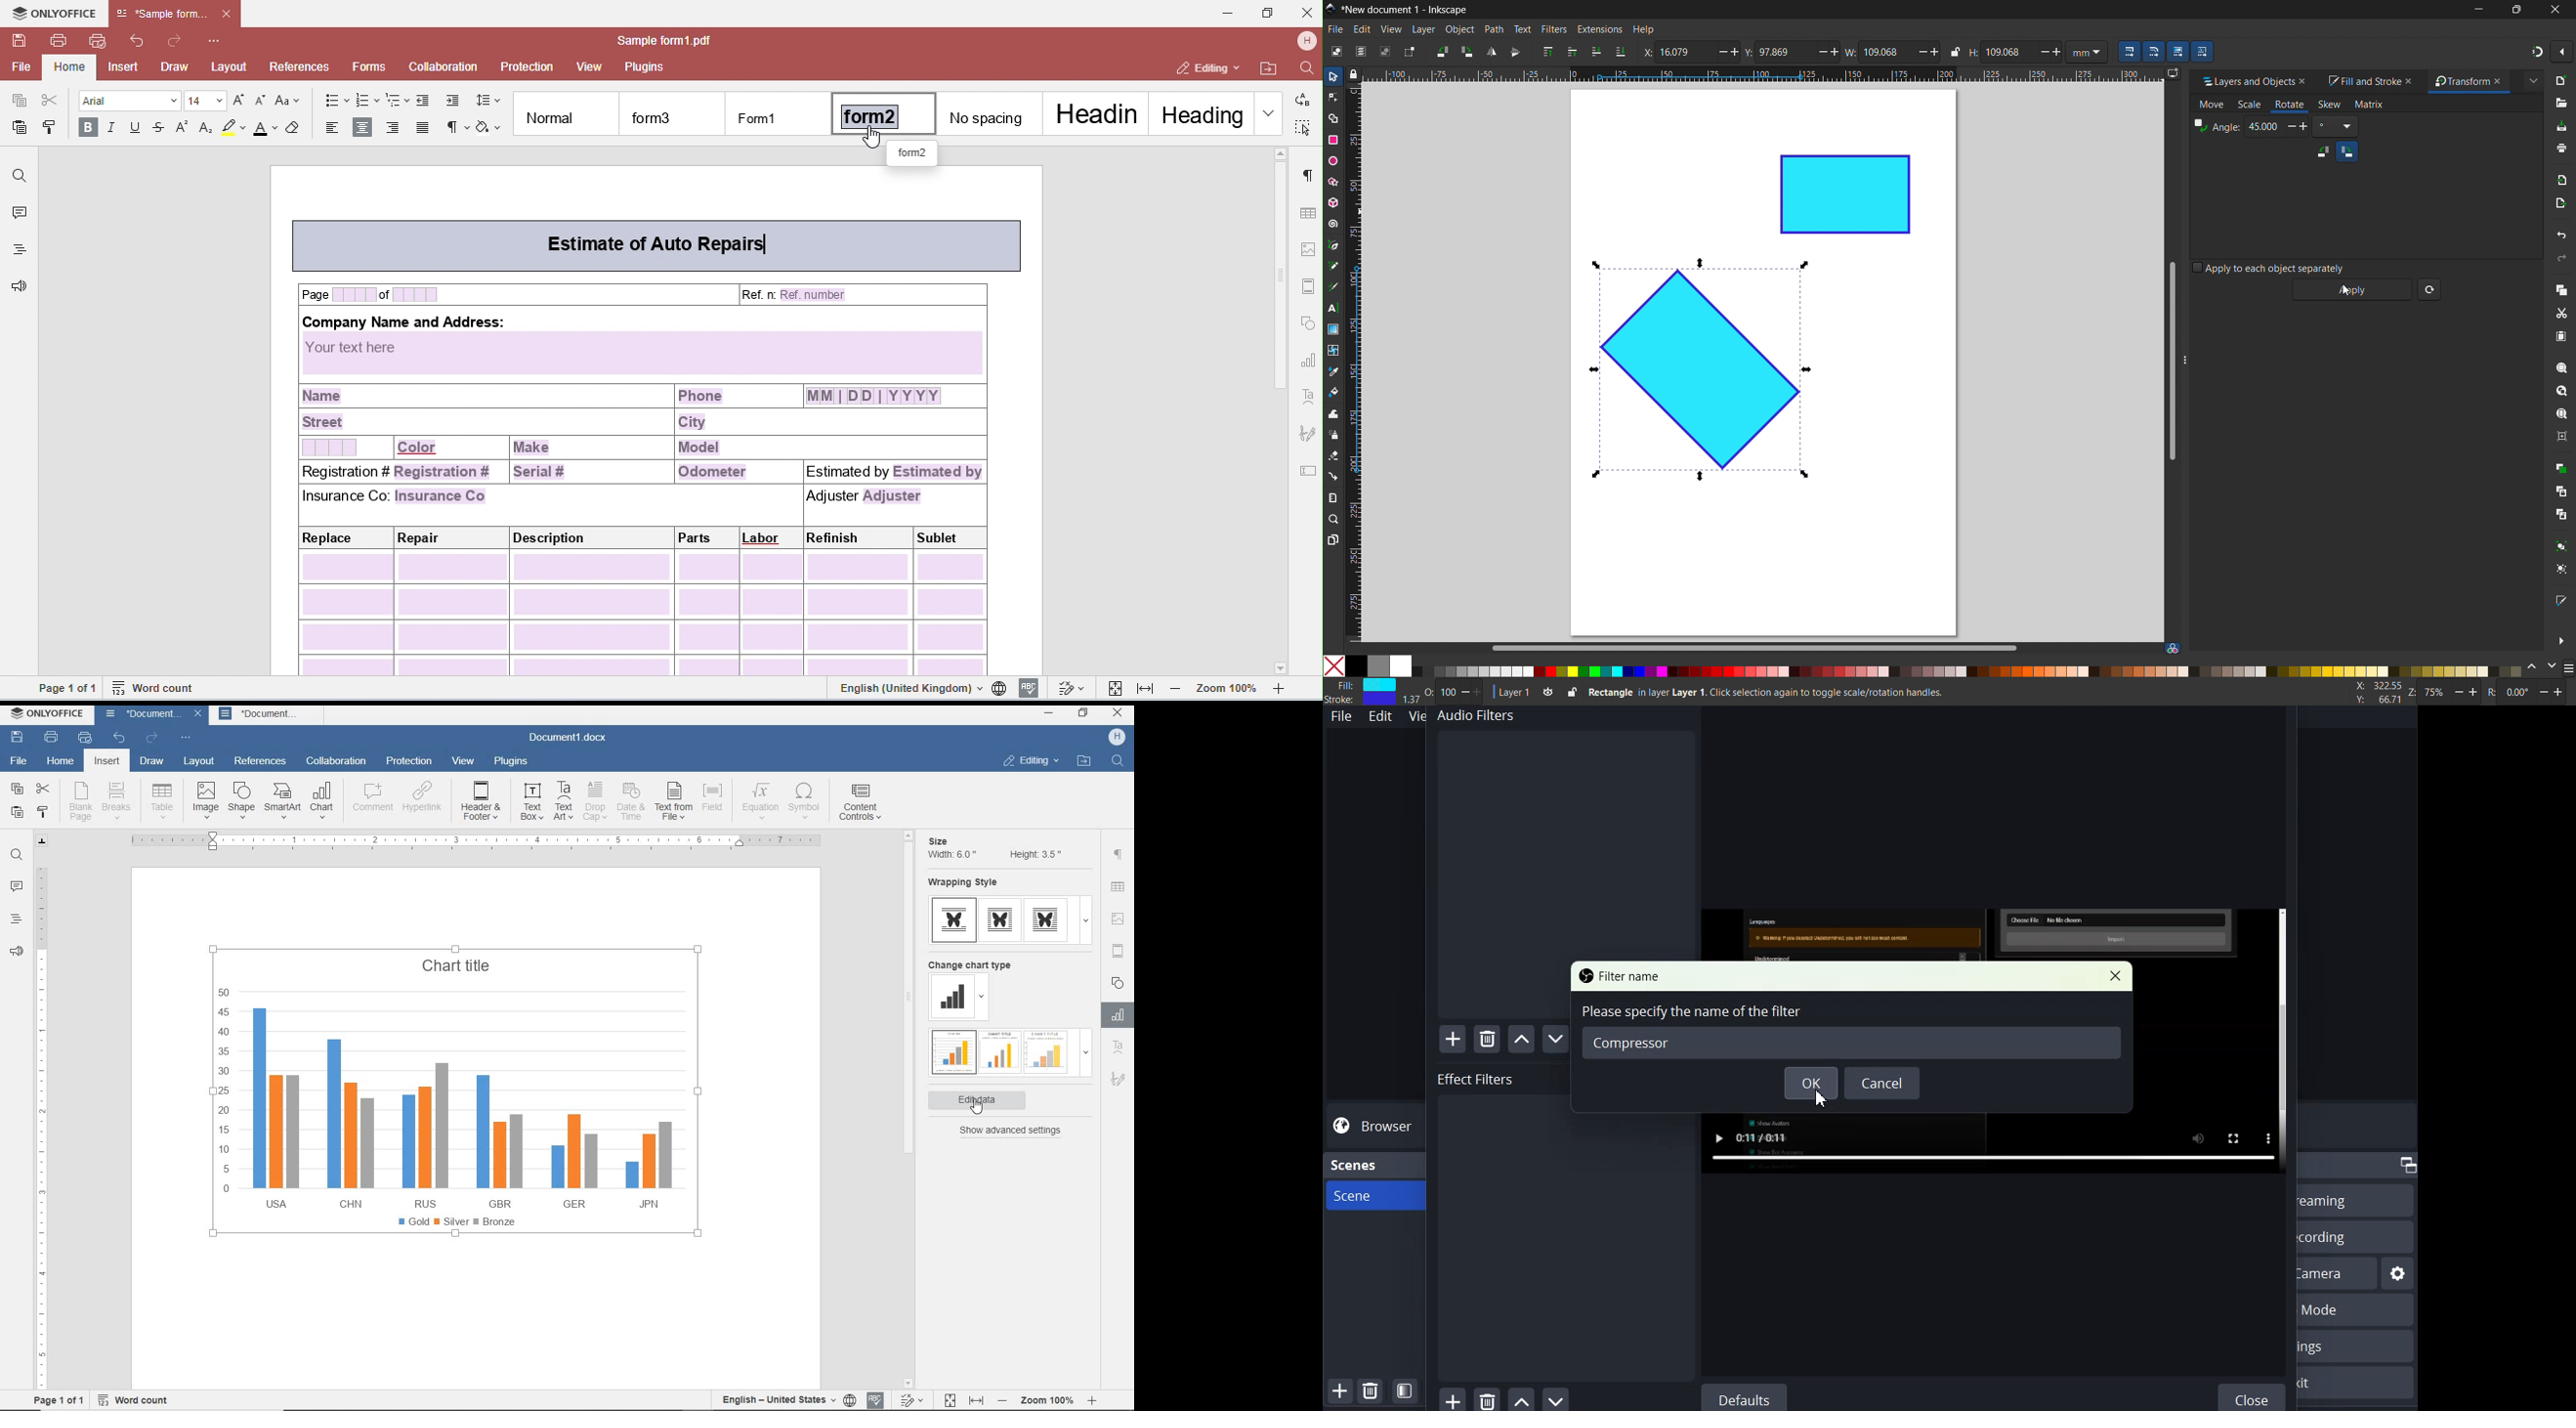 This screenshot has width=2576, height=1428. What do you see at coordinates (1370, 1390) in the screenshot?
I see `Remove Selected Scene` at bounding box center [1370, 1390].